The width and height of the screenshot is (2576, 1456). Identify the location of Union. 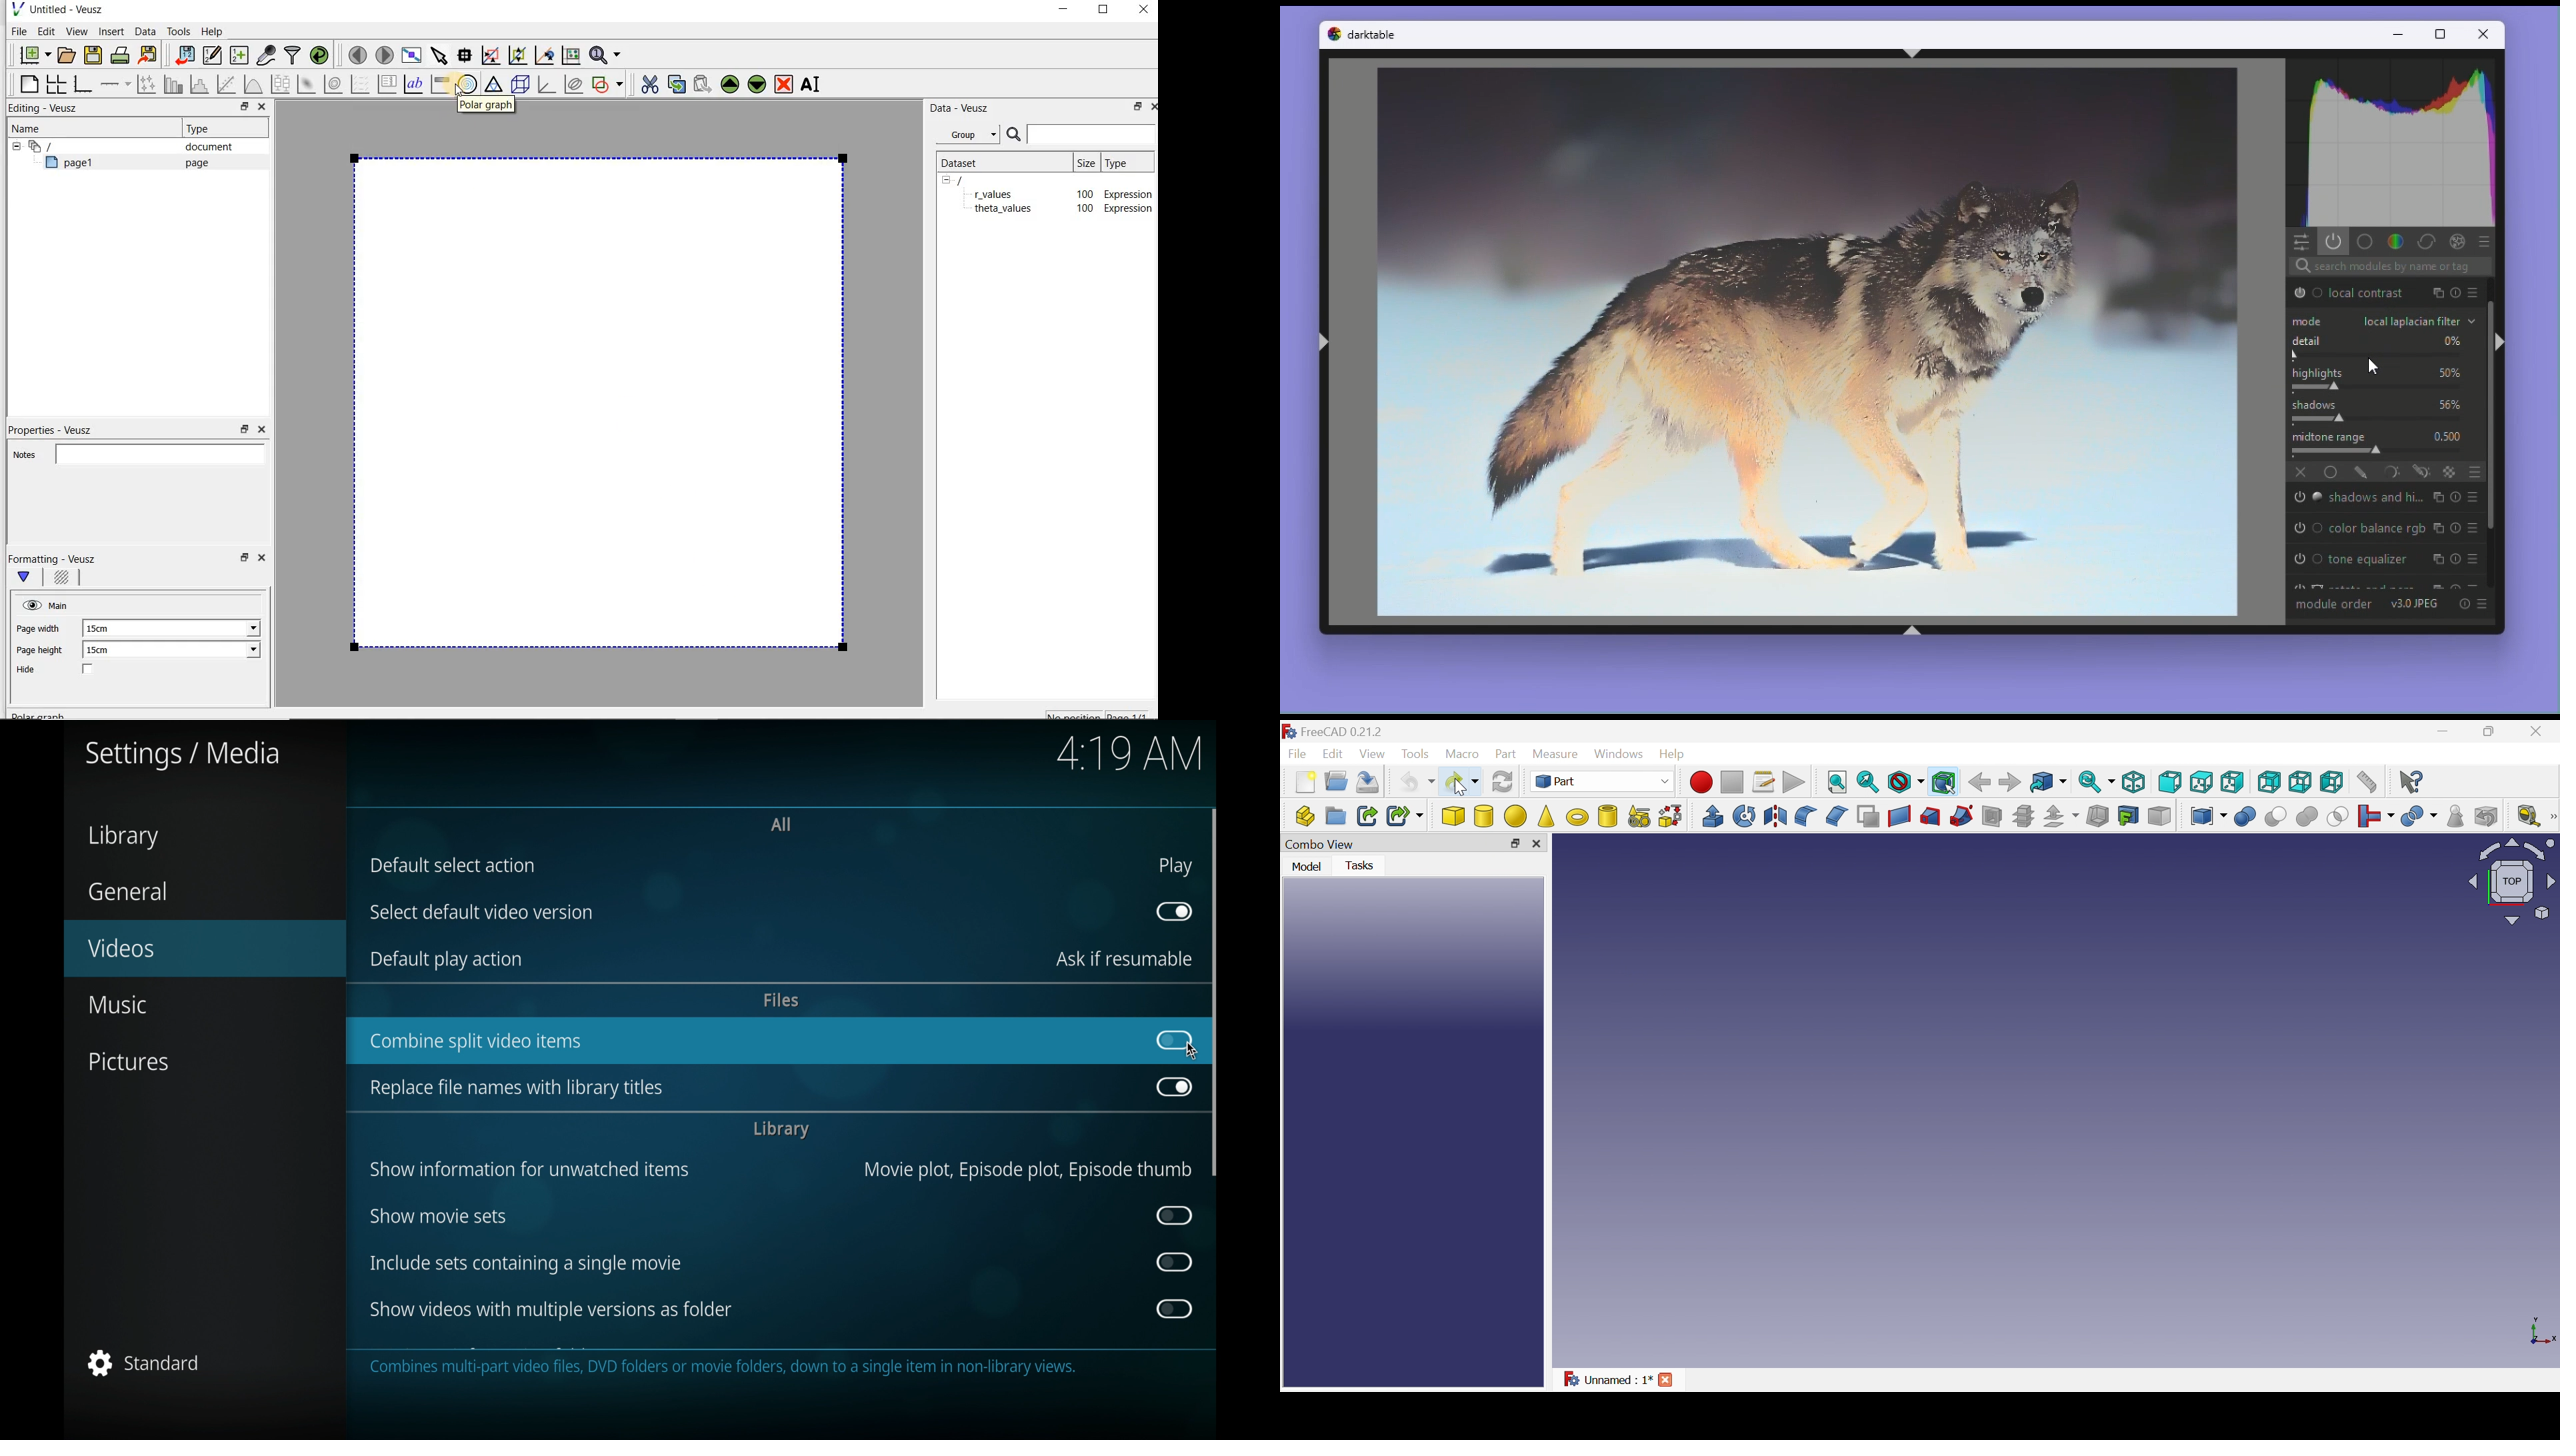
(2307, 817).